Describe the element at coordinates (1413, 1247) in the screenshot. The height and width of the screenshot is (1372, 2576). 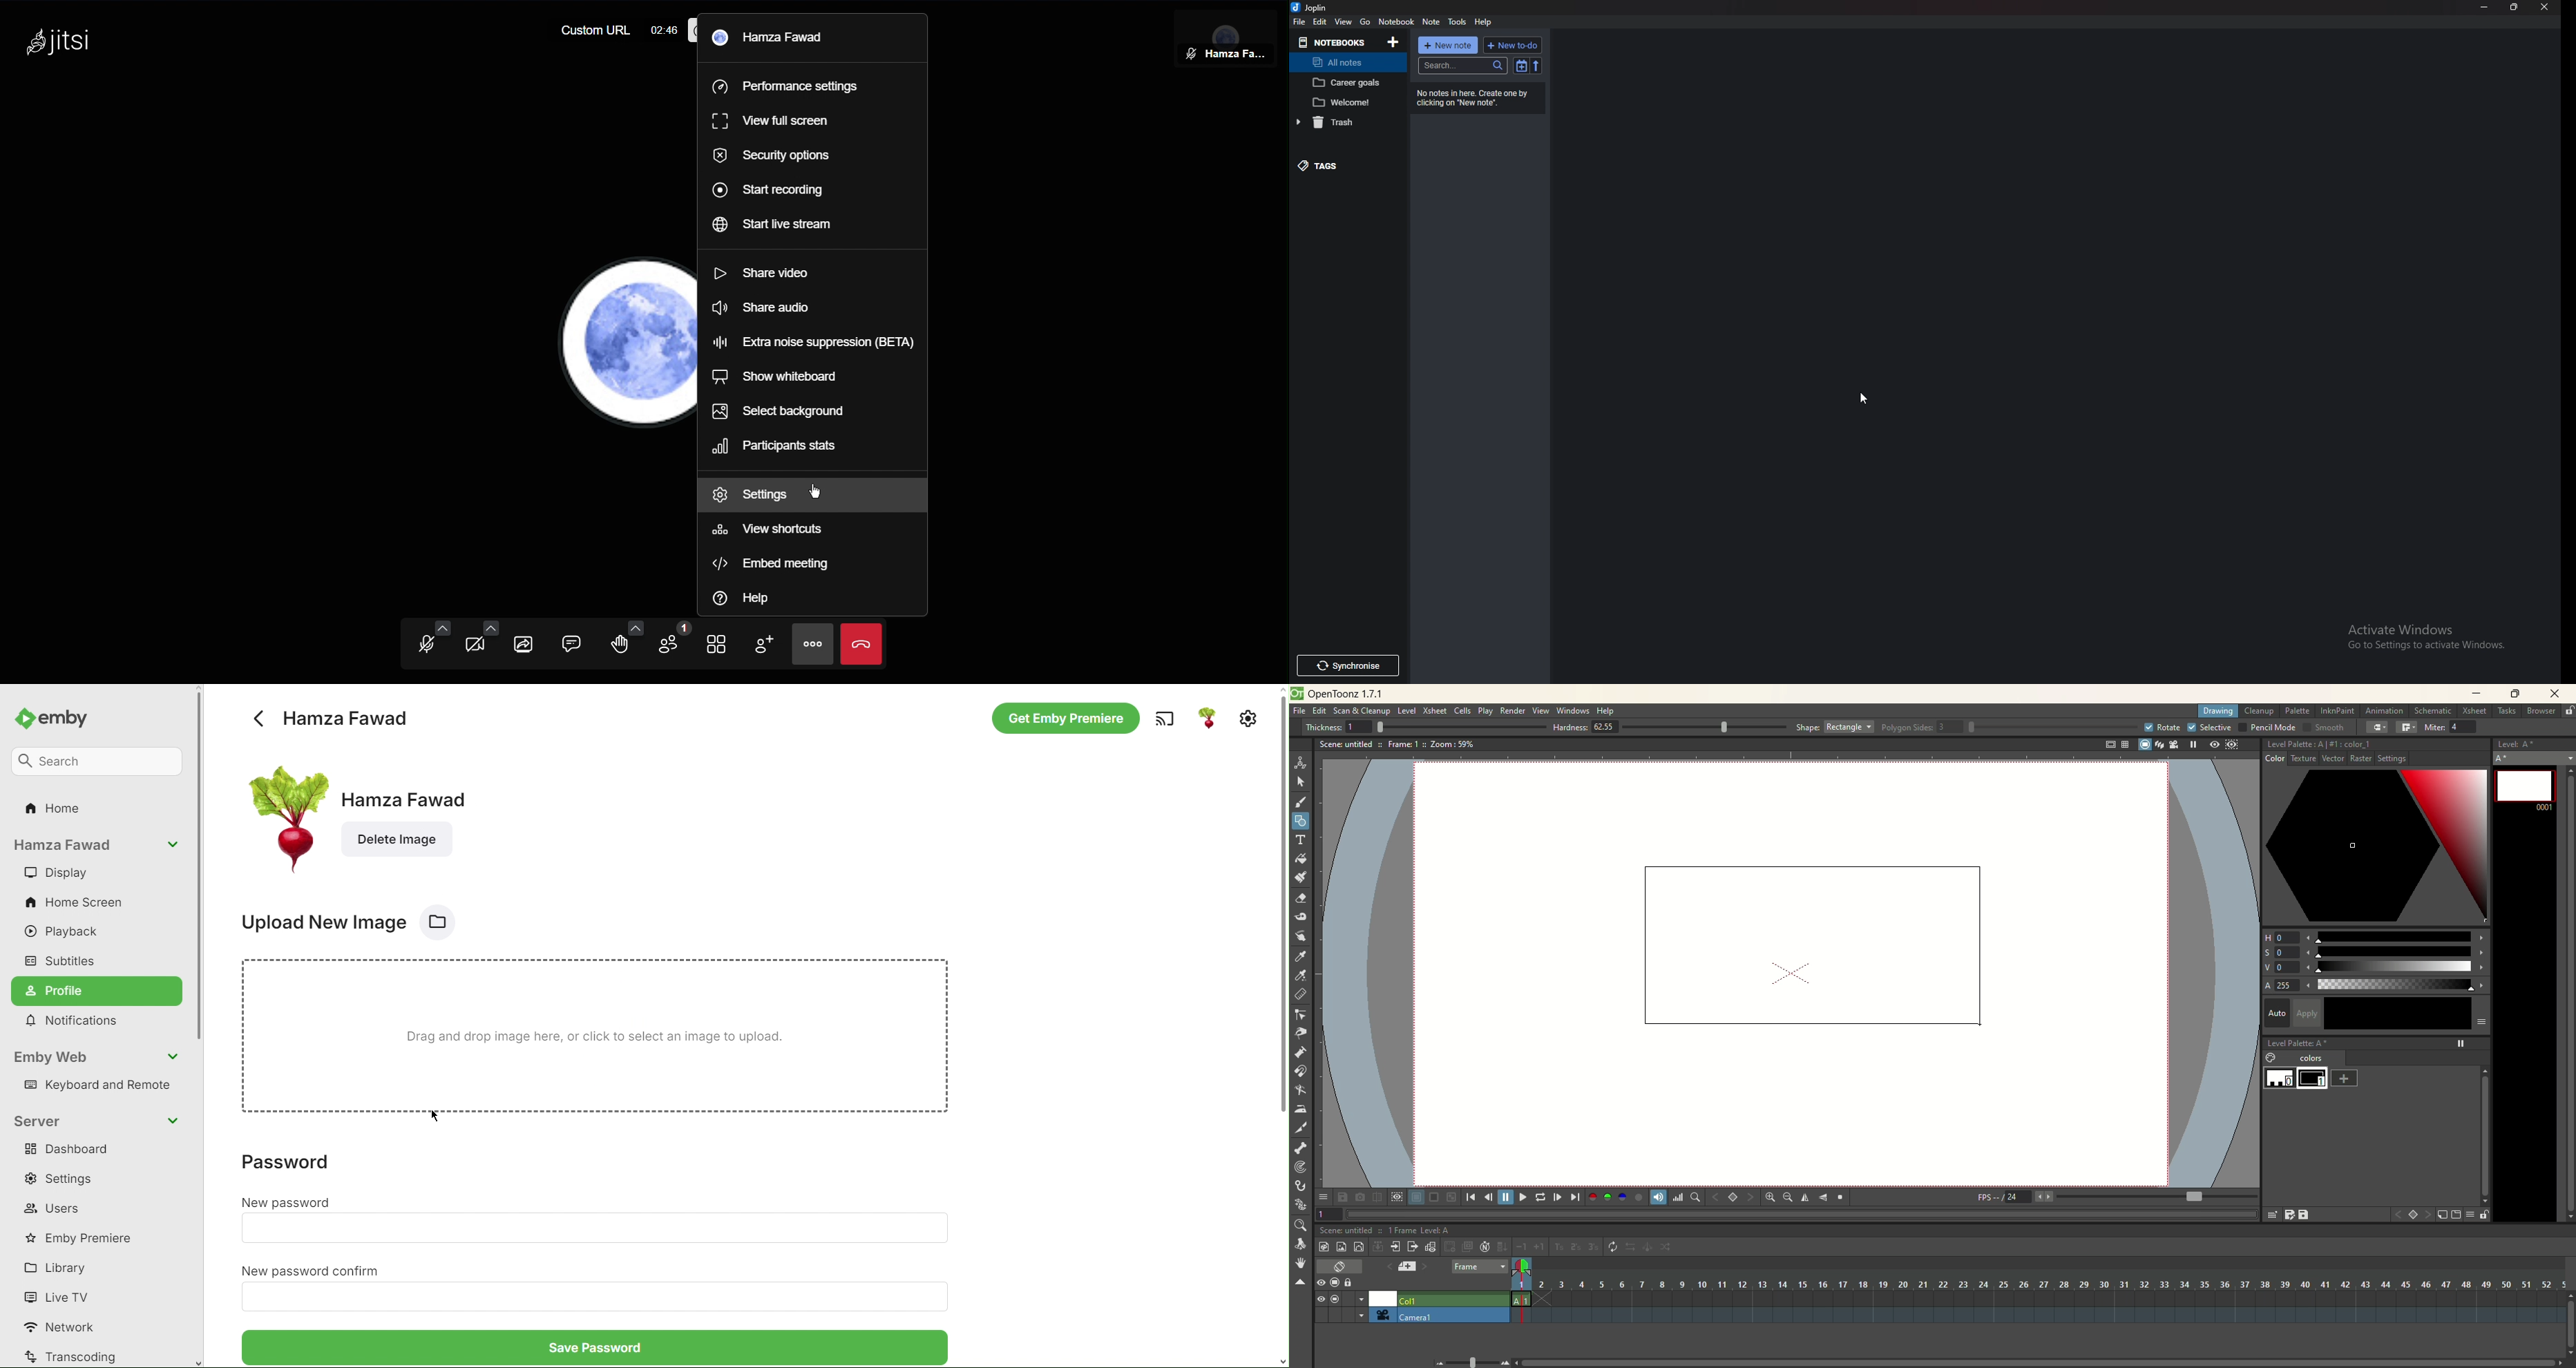
I see `close sub-Xsheet` at that location.